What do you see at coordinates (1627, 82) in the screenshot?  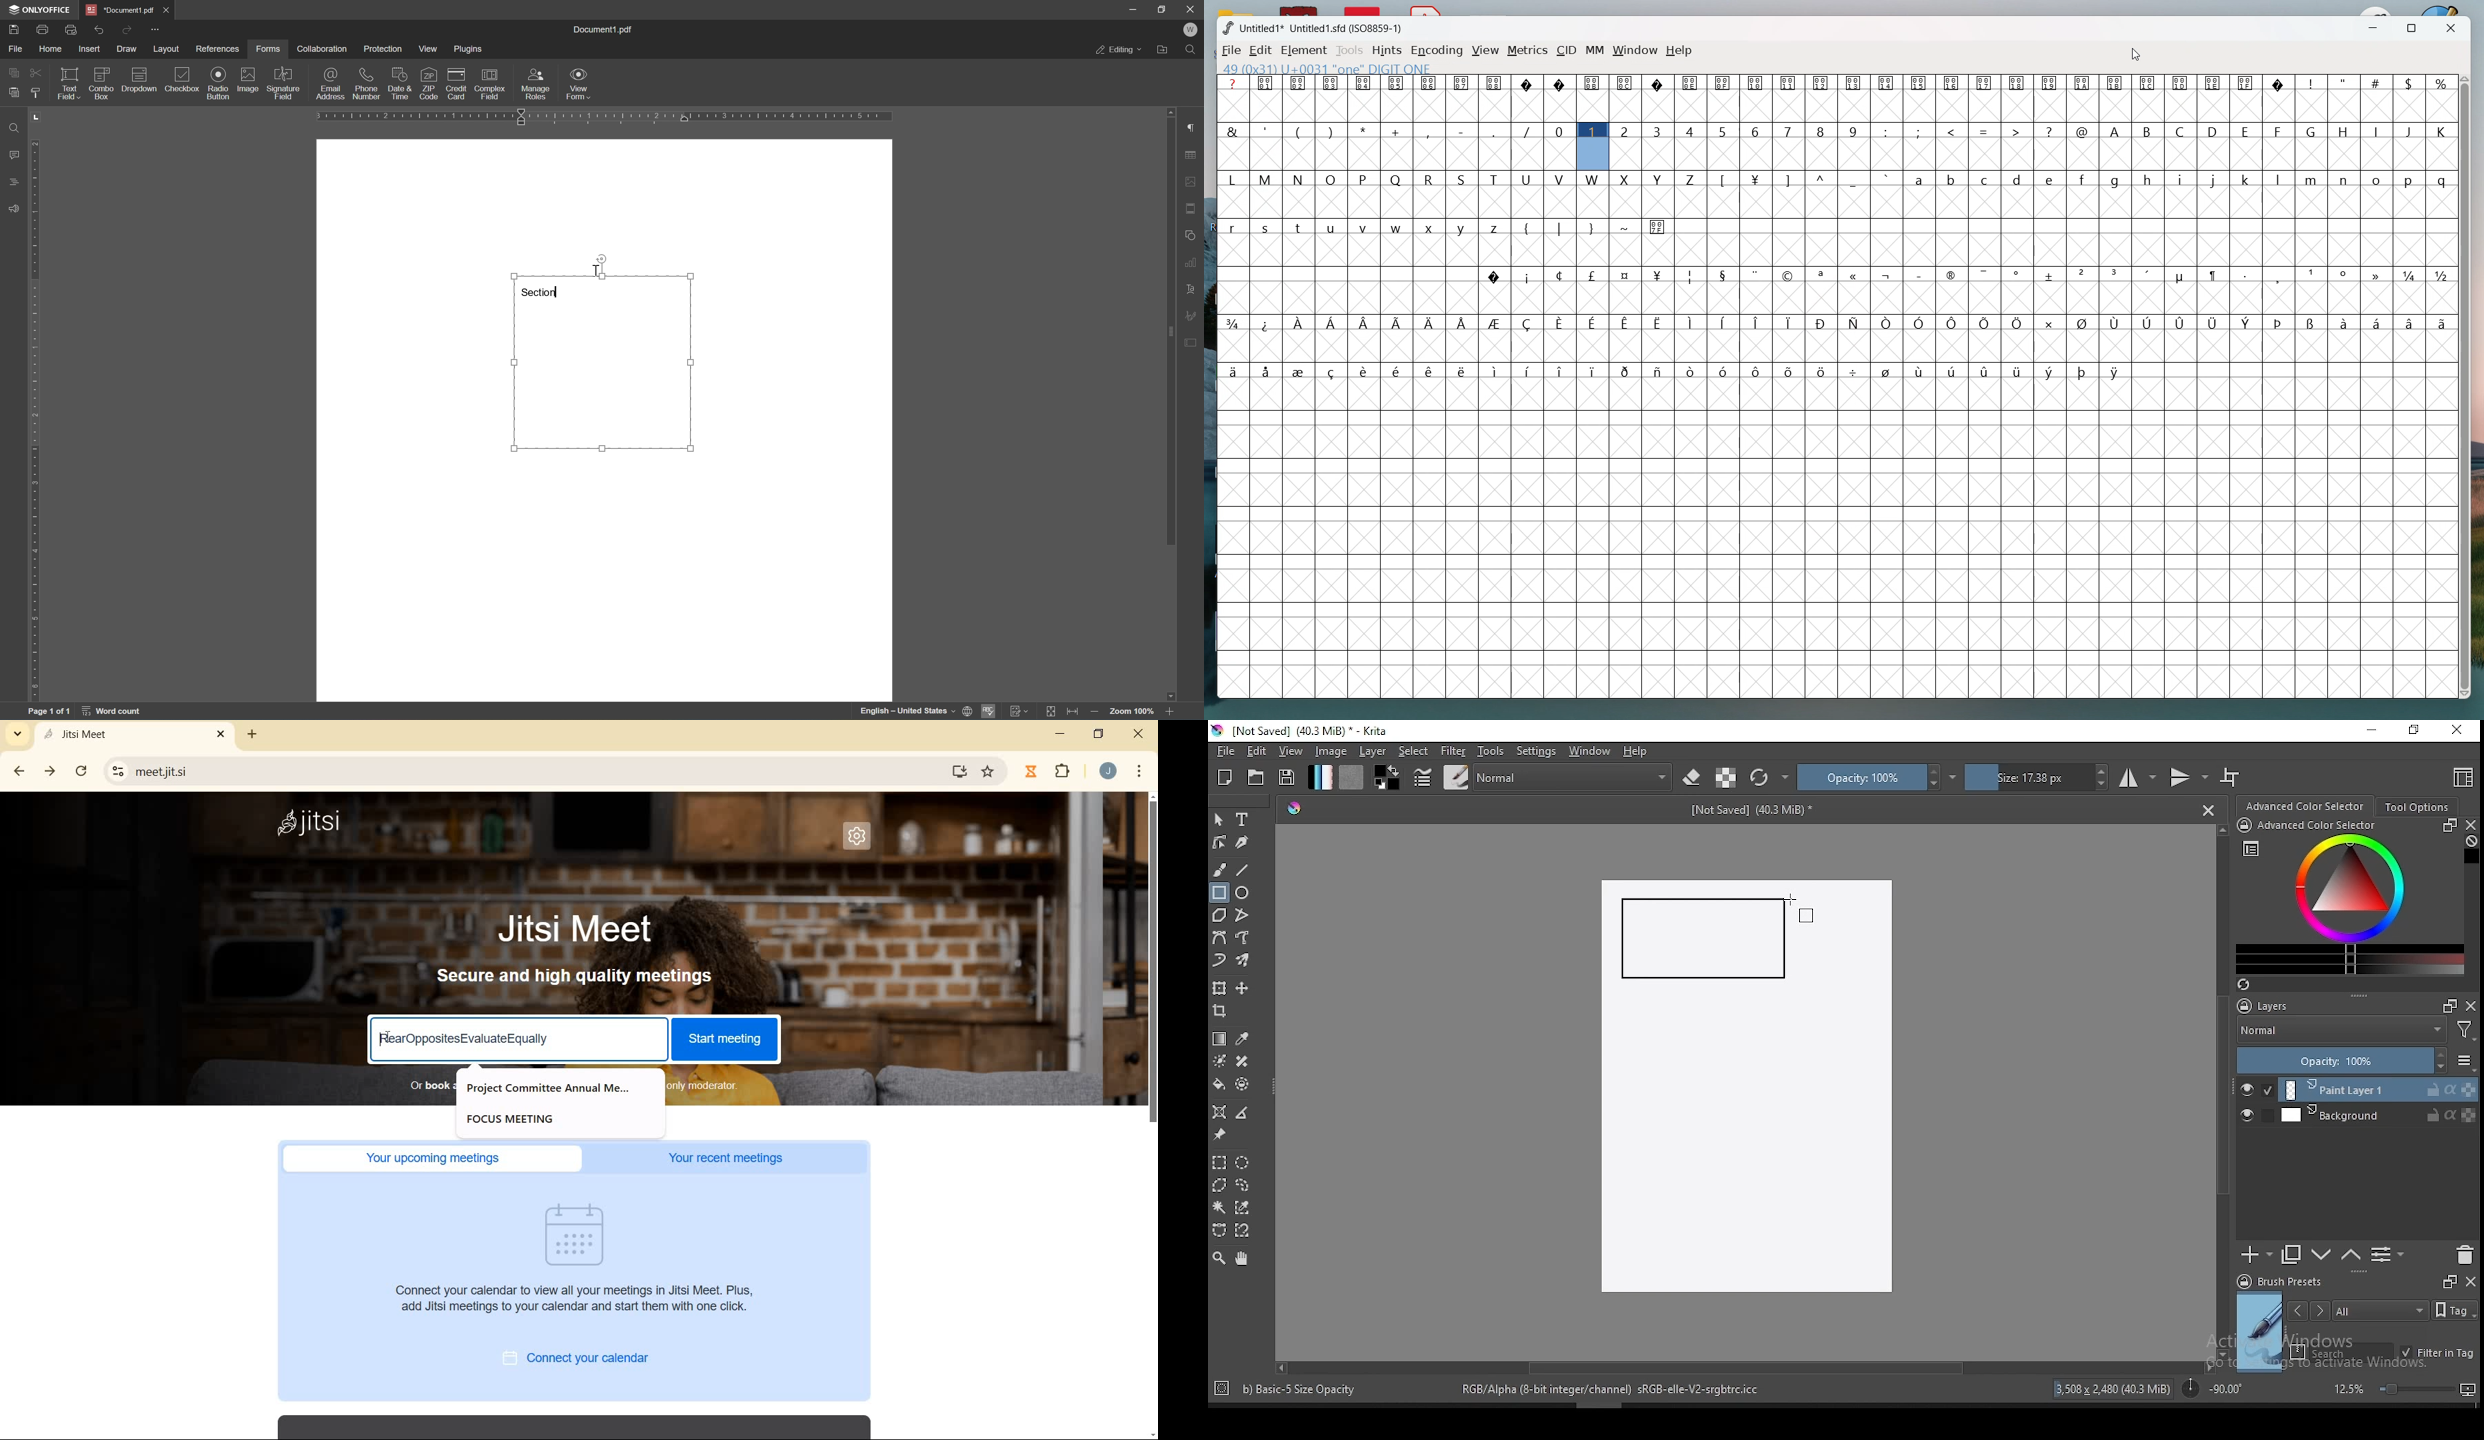 I see `symbol` at bounding box center [1627, 82].